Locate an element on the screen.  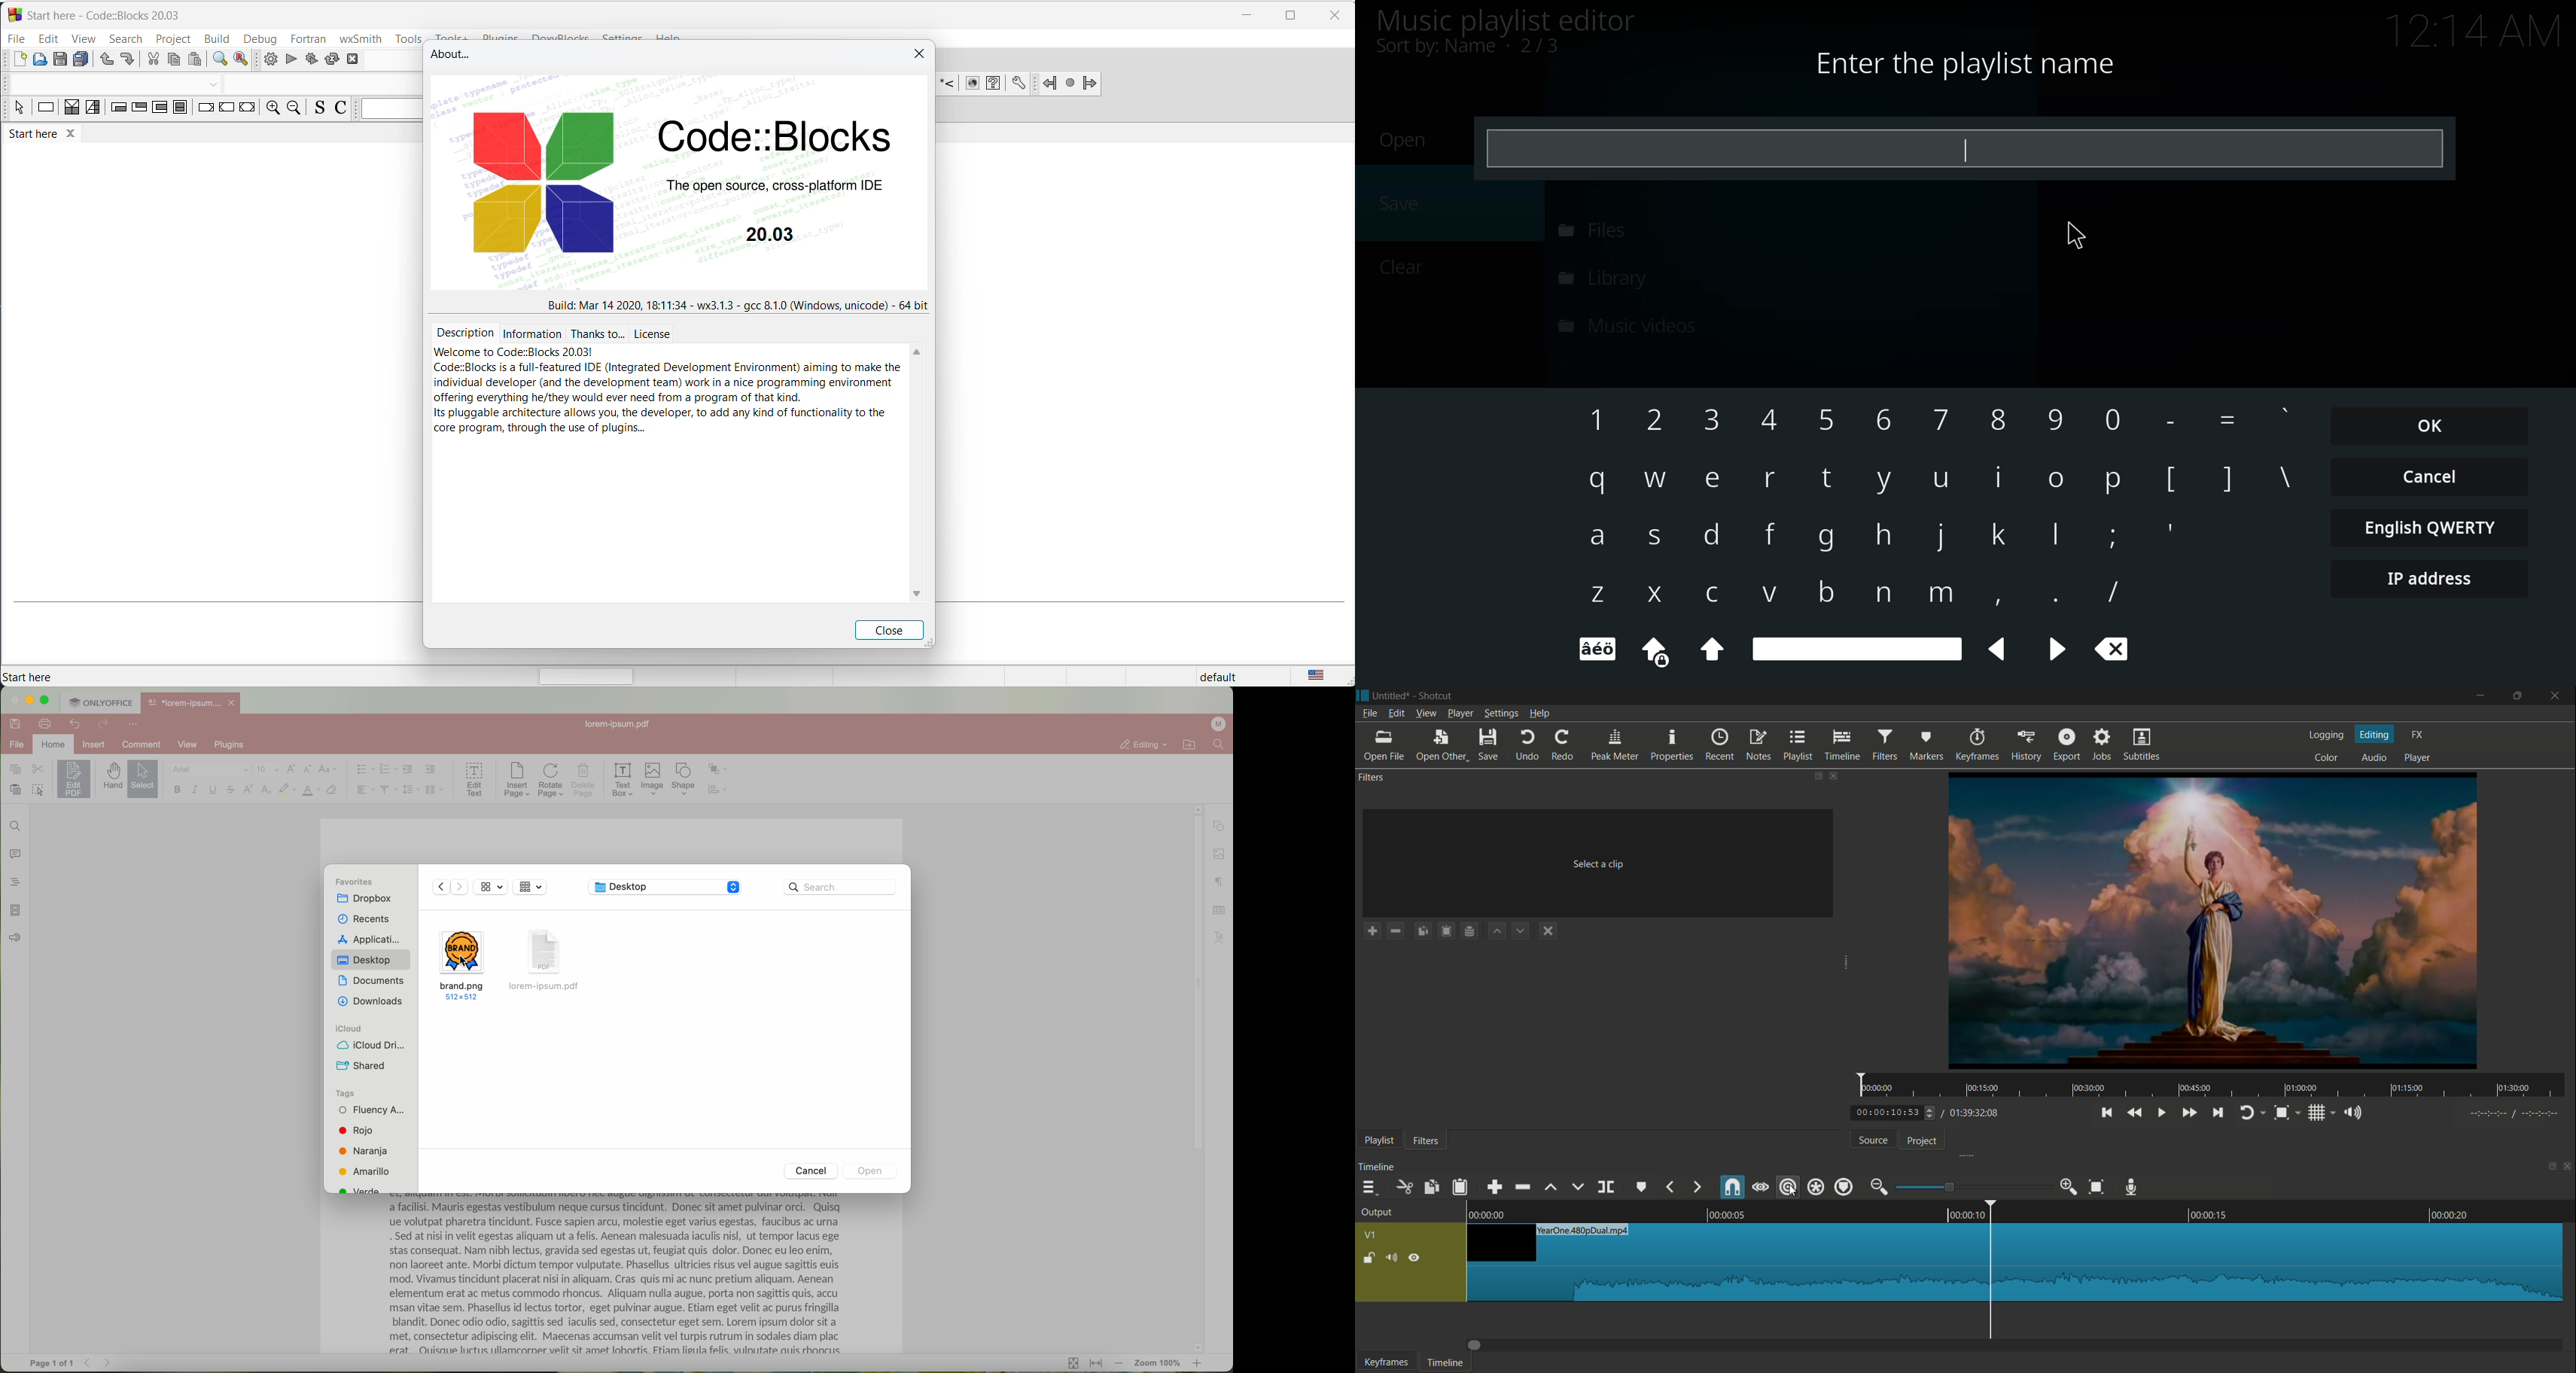
grid view is located at coordinates (532, 887).